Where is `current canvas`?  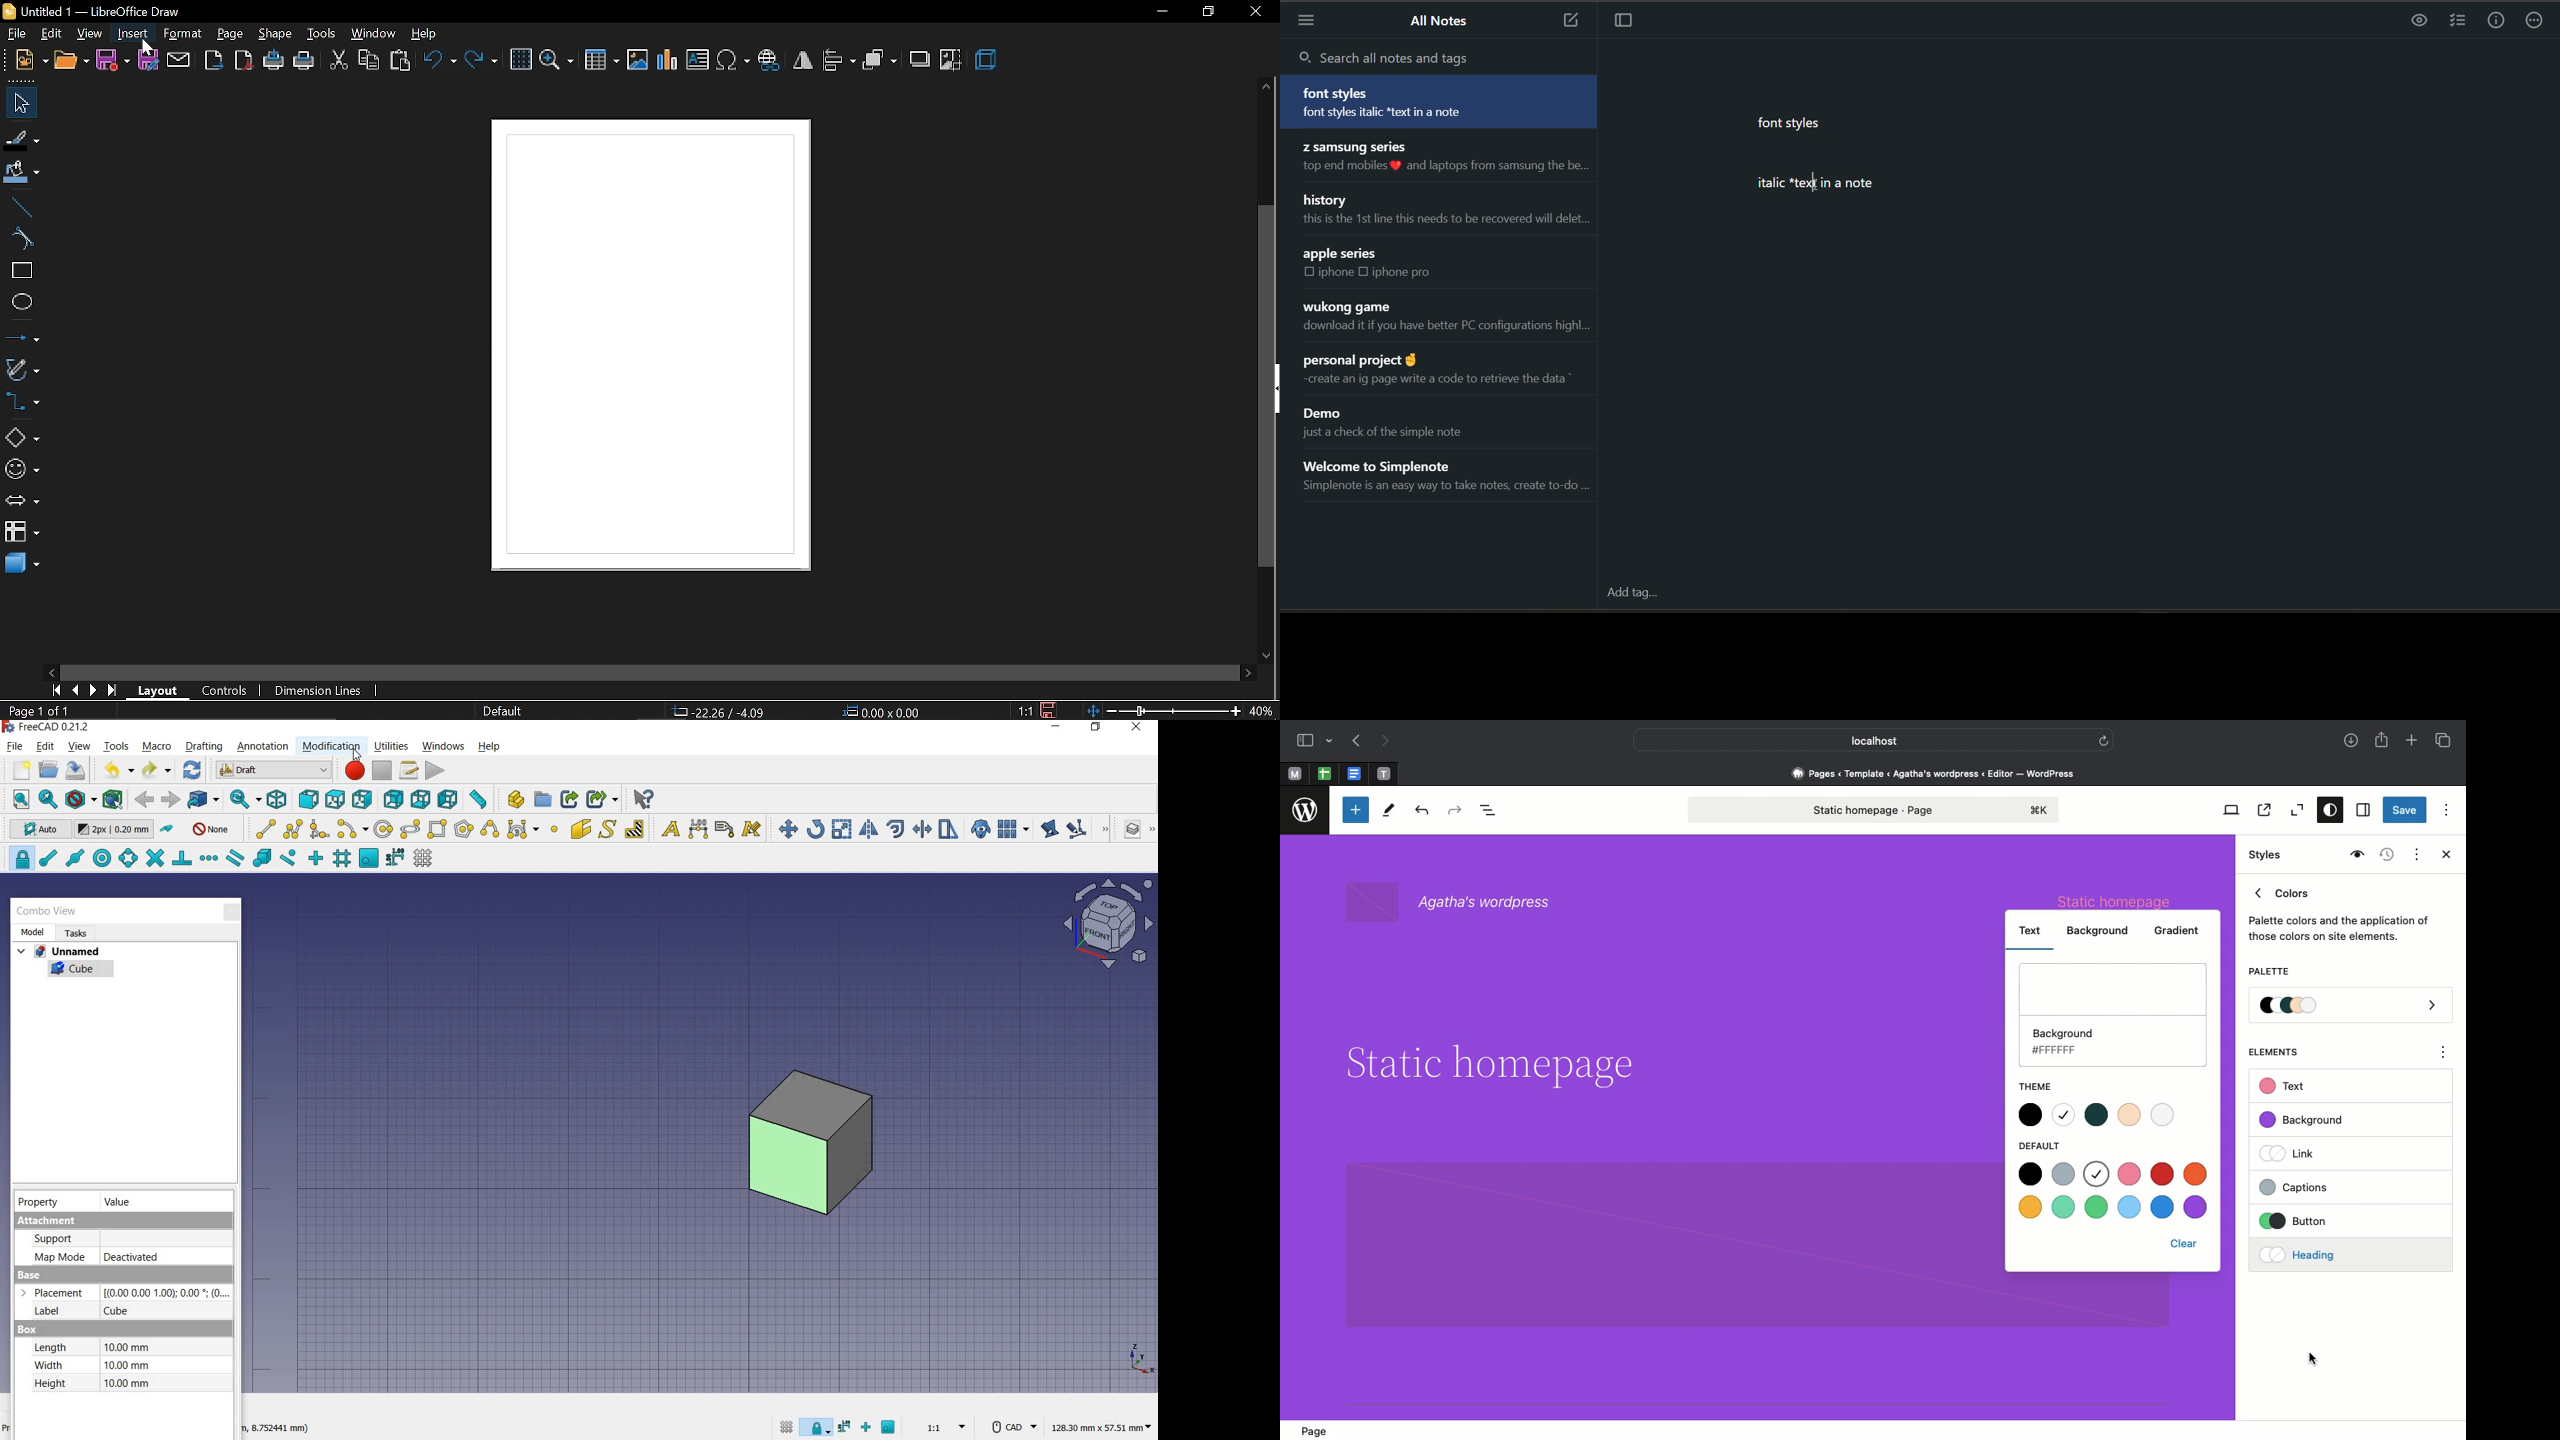 current canvas is located at coordinates (646, 353).